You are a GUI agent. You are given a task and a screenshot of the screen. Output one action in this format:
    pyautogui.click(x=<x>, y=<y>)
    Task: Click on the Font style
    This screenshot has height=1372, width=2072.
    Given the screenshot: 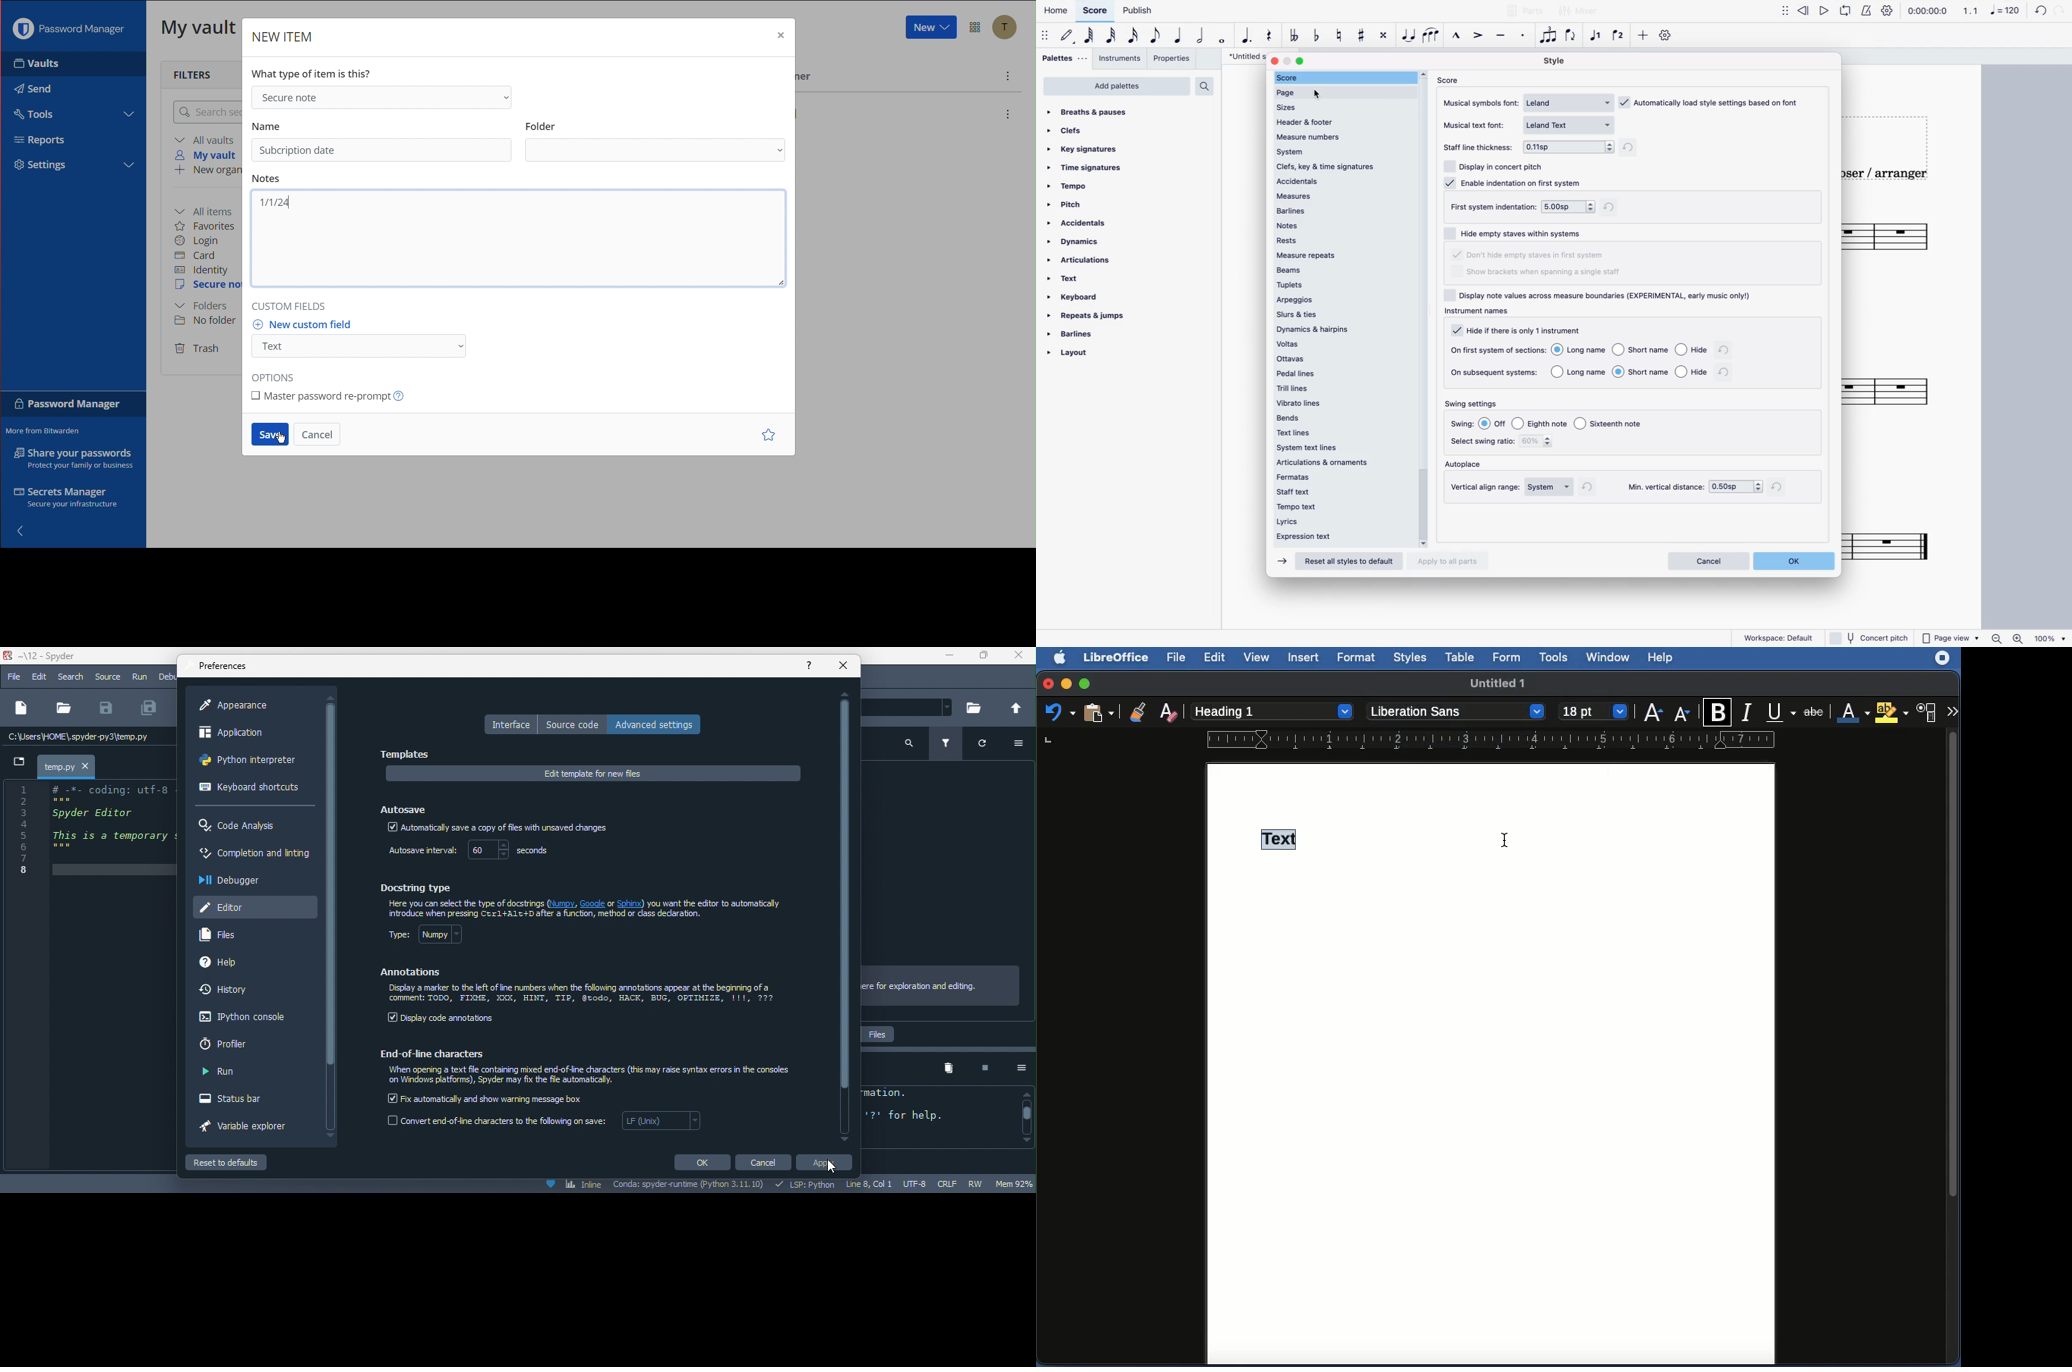 What is the action you would take?
    pyautogui.click(x=1453, y=710)
    